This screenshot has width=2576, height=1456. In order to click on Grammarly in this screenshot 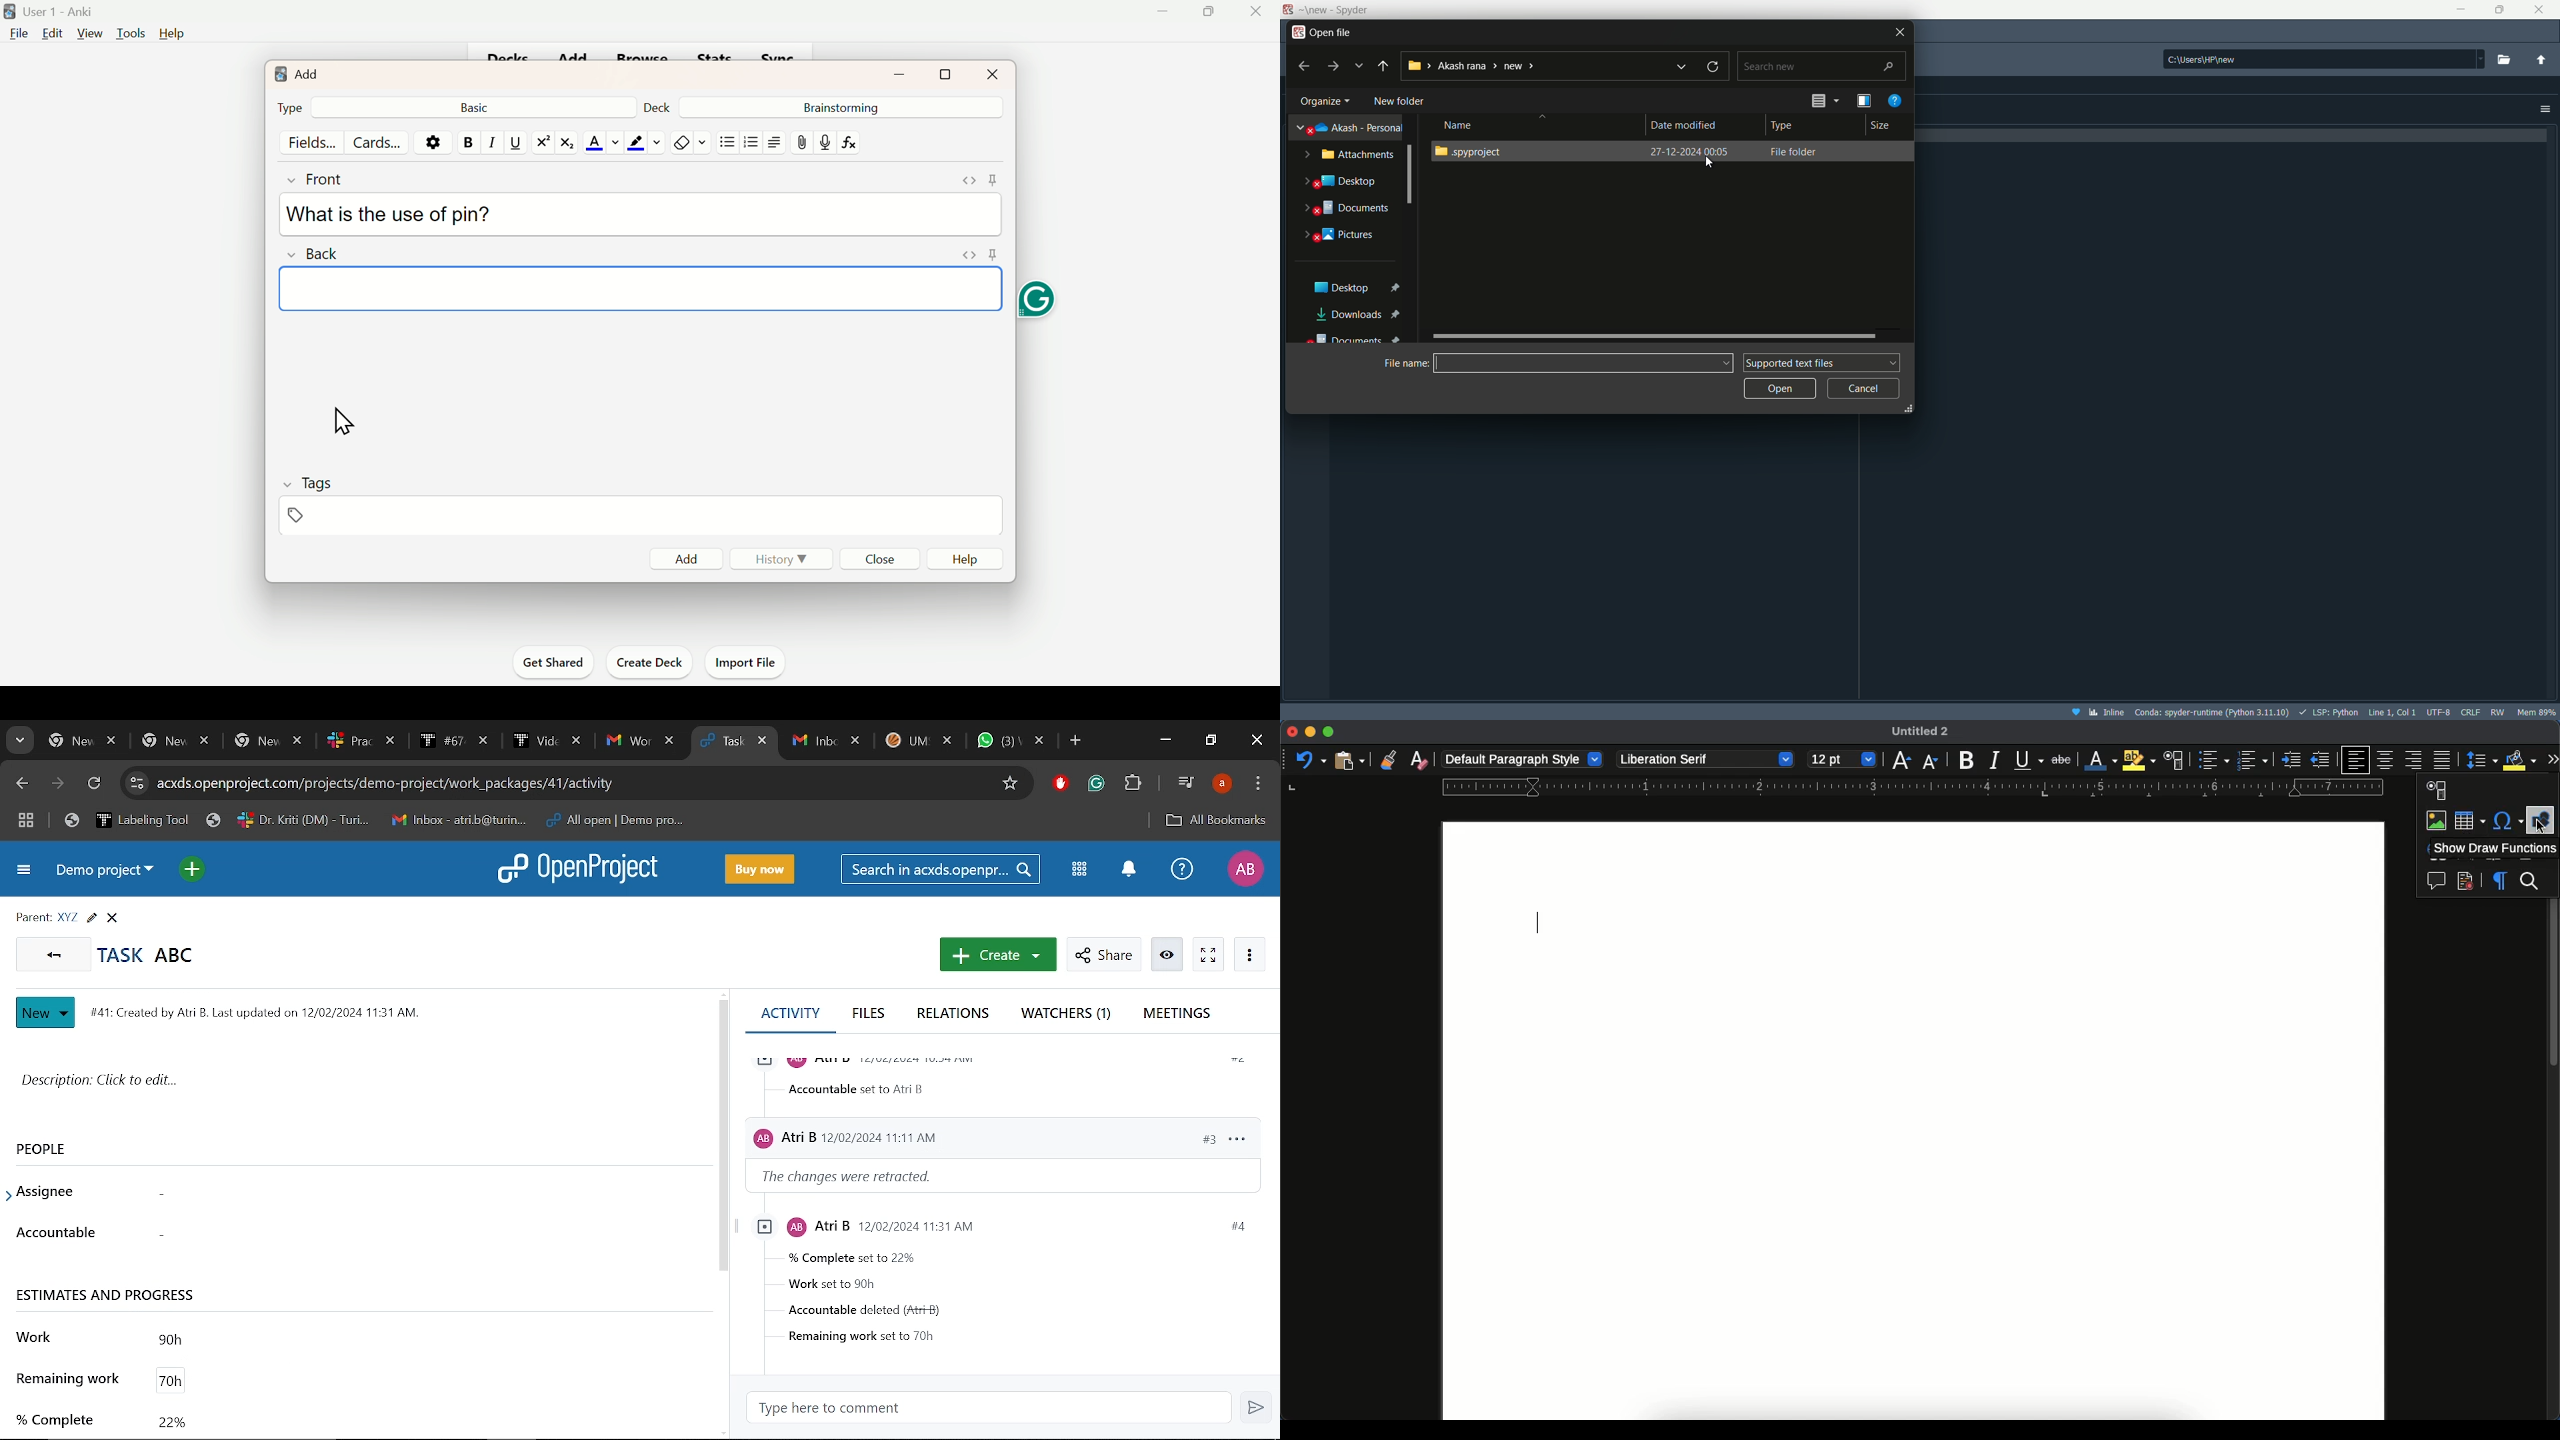, I will do `click(1035, 302)`.